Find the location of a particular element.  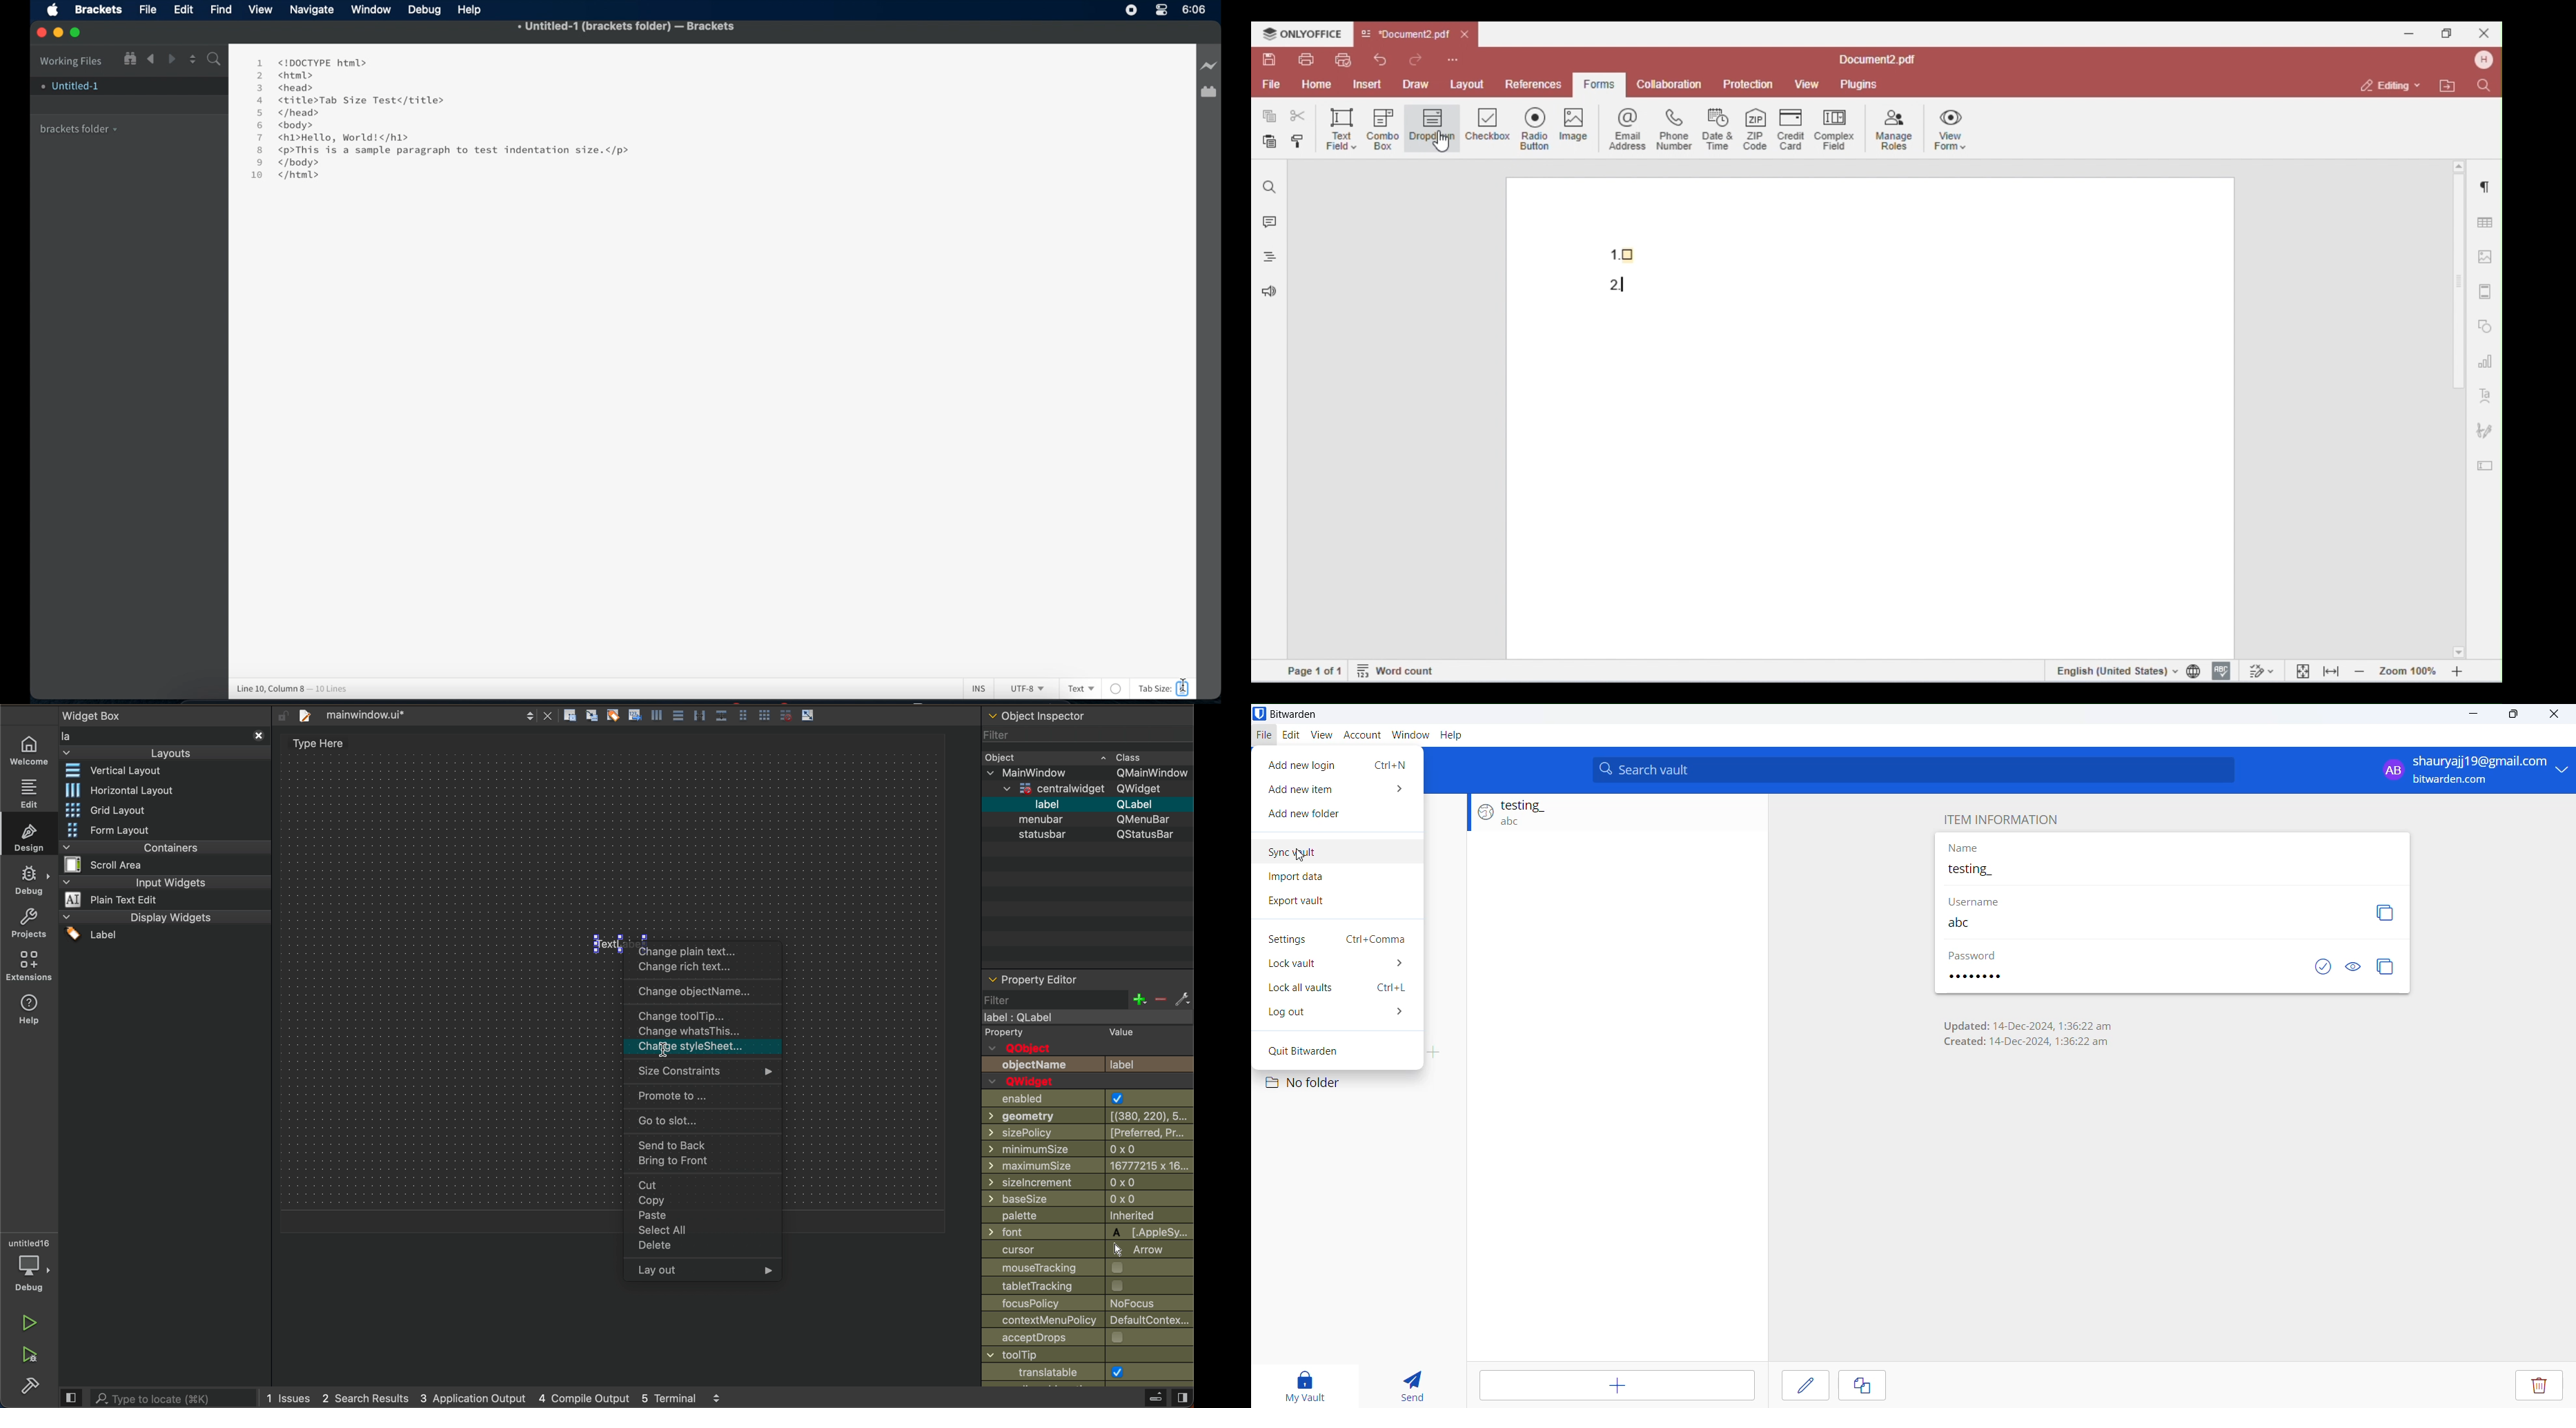

create folder is located at coordinates (1439, 1051).